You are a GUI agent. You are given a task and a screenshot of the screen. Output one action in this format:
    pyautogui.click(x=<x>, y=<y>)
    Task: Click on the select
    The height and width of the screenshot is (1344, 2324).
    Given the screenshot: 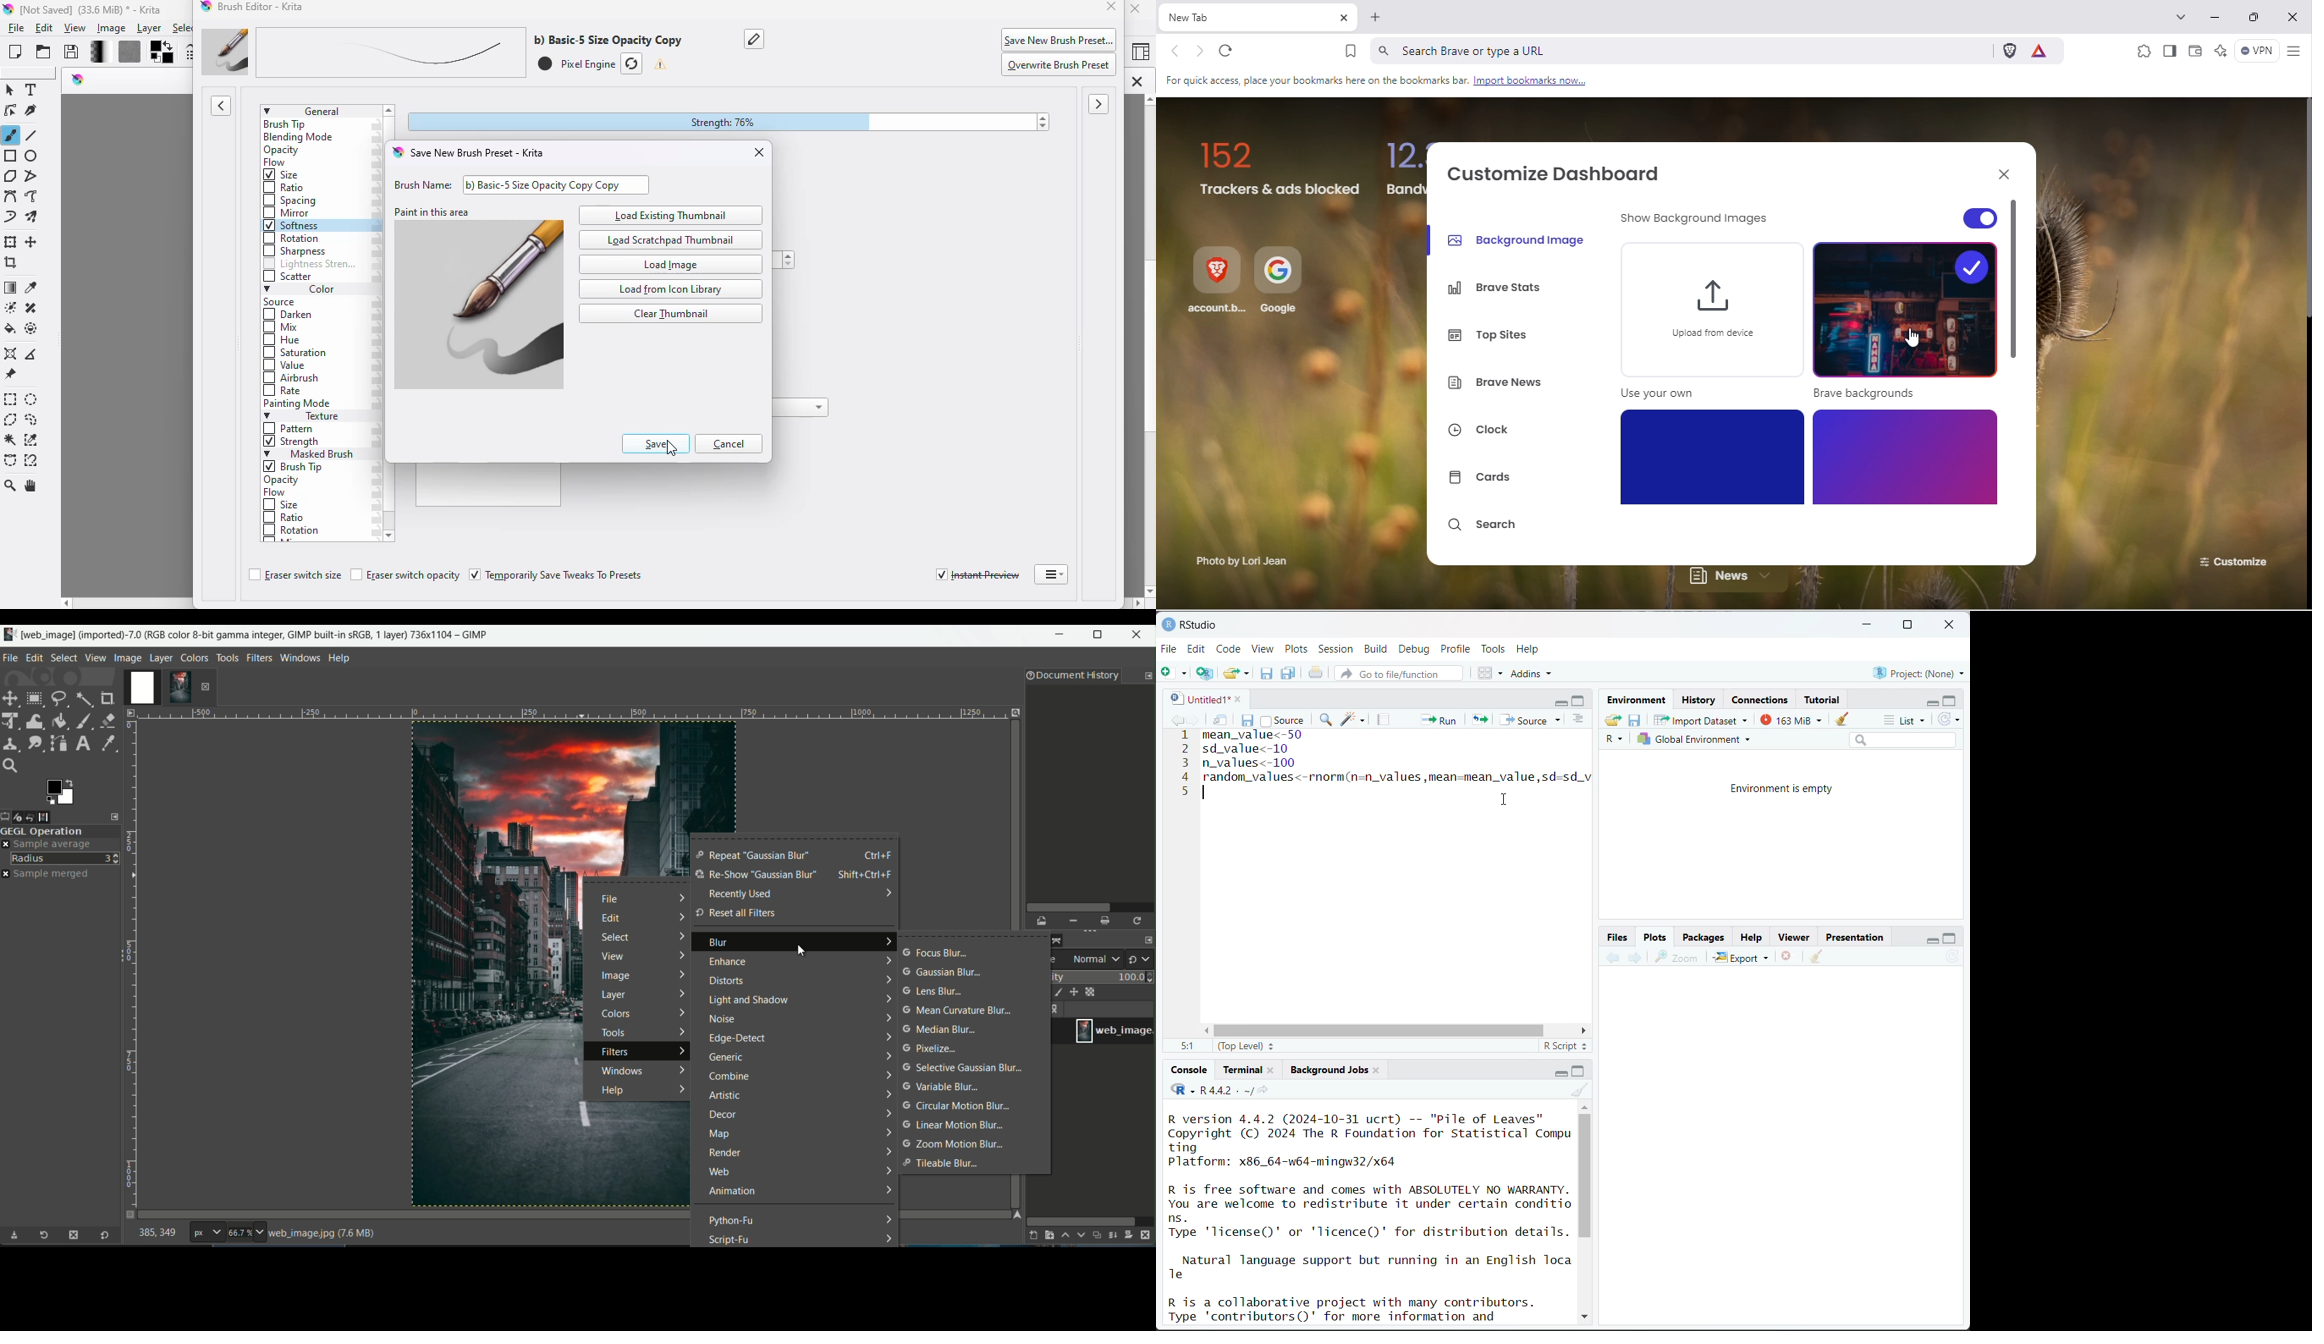 What is the action you would take?
    pyautogui.click(x=617, y=937)
    